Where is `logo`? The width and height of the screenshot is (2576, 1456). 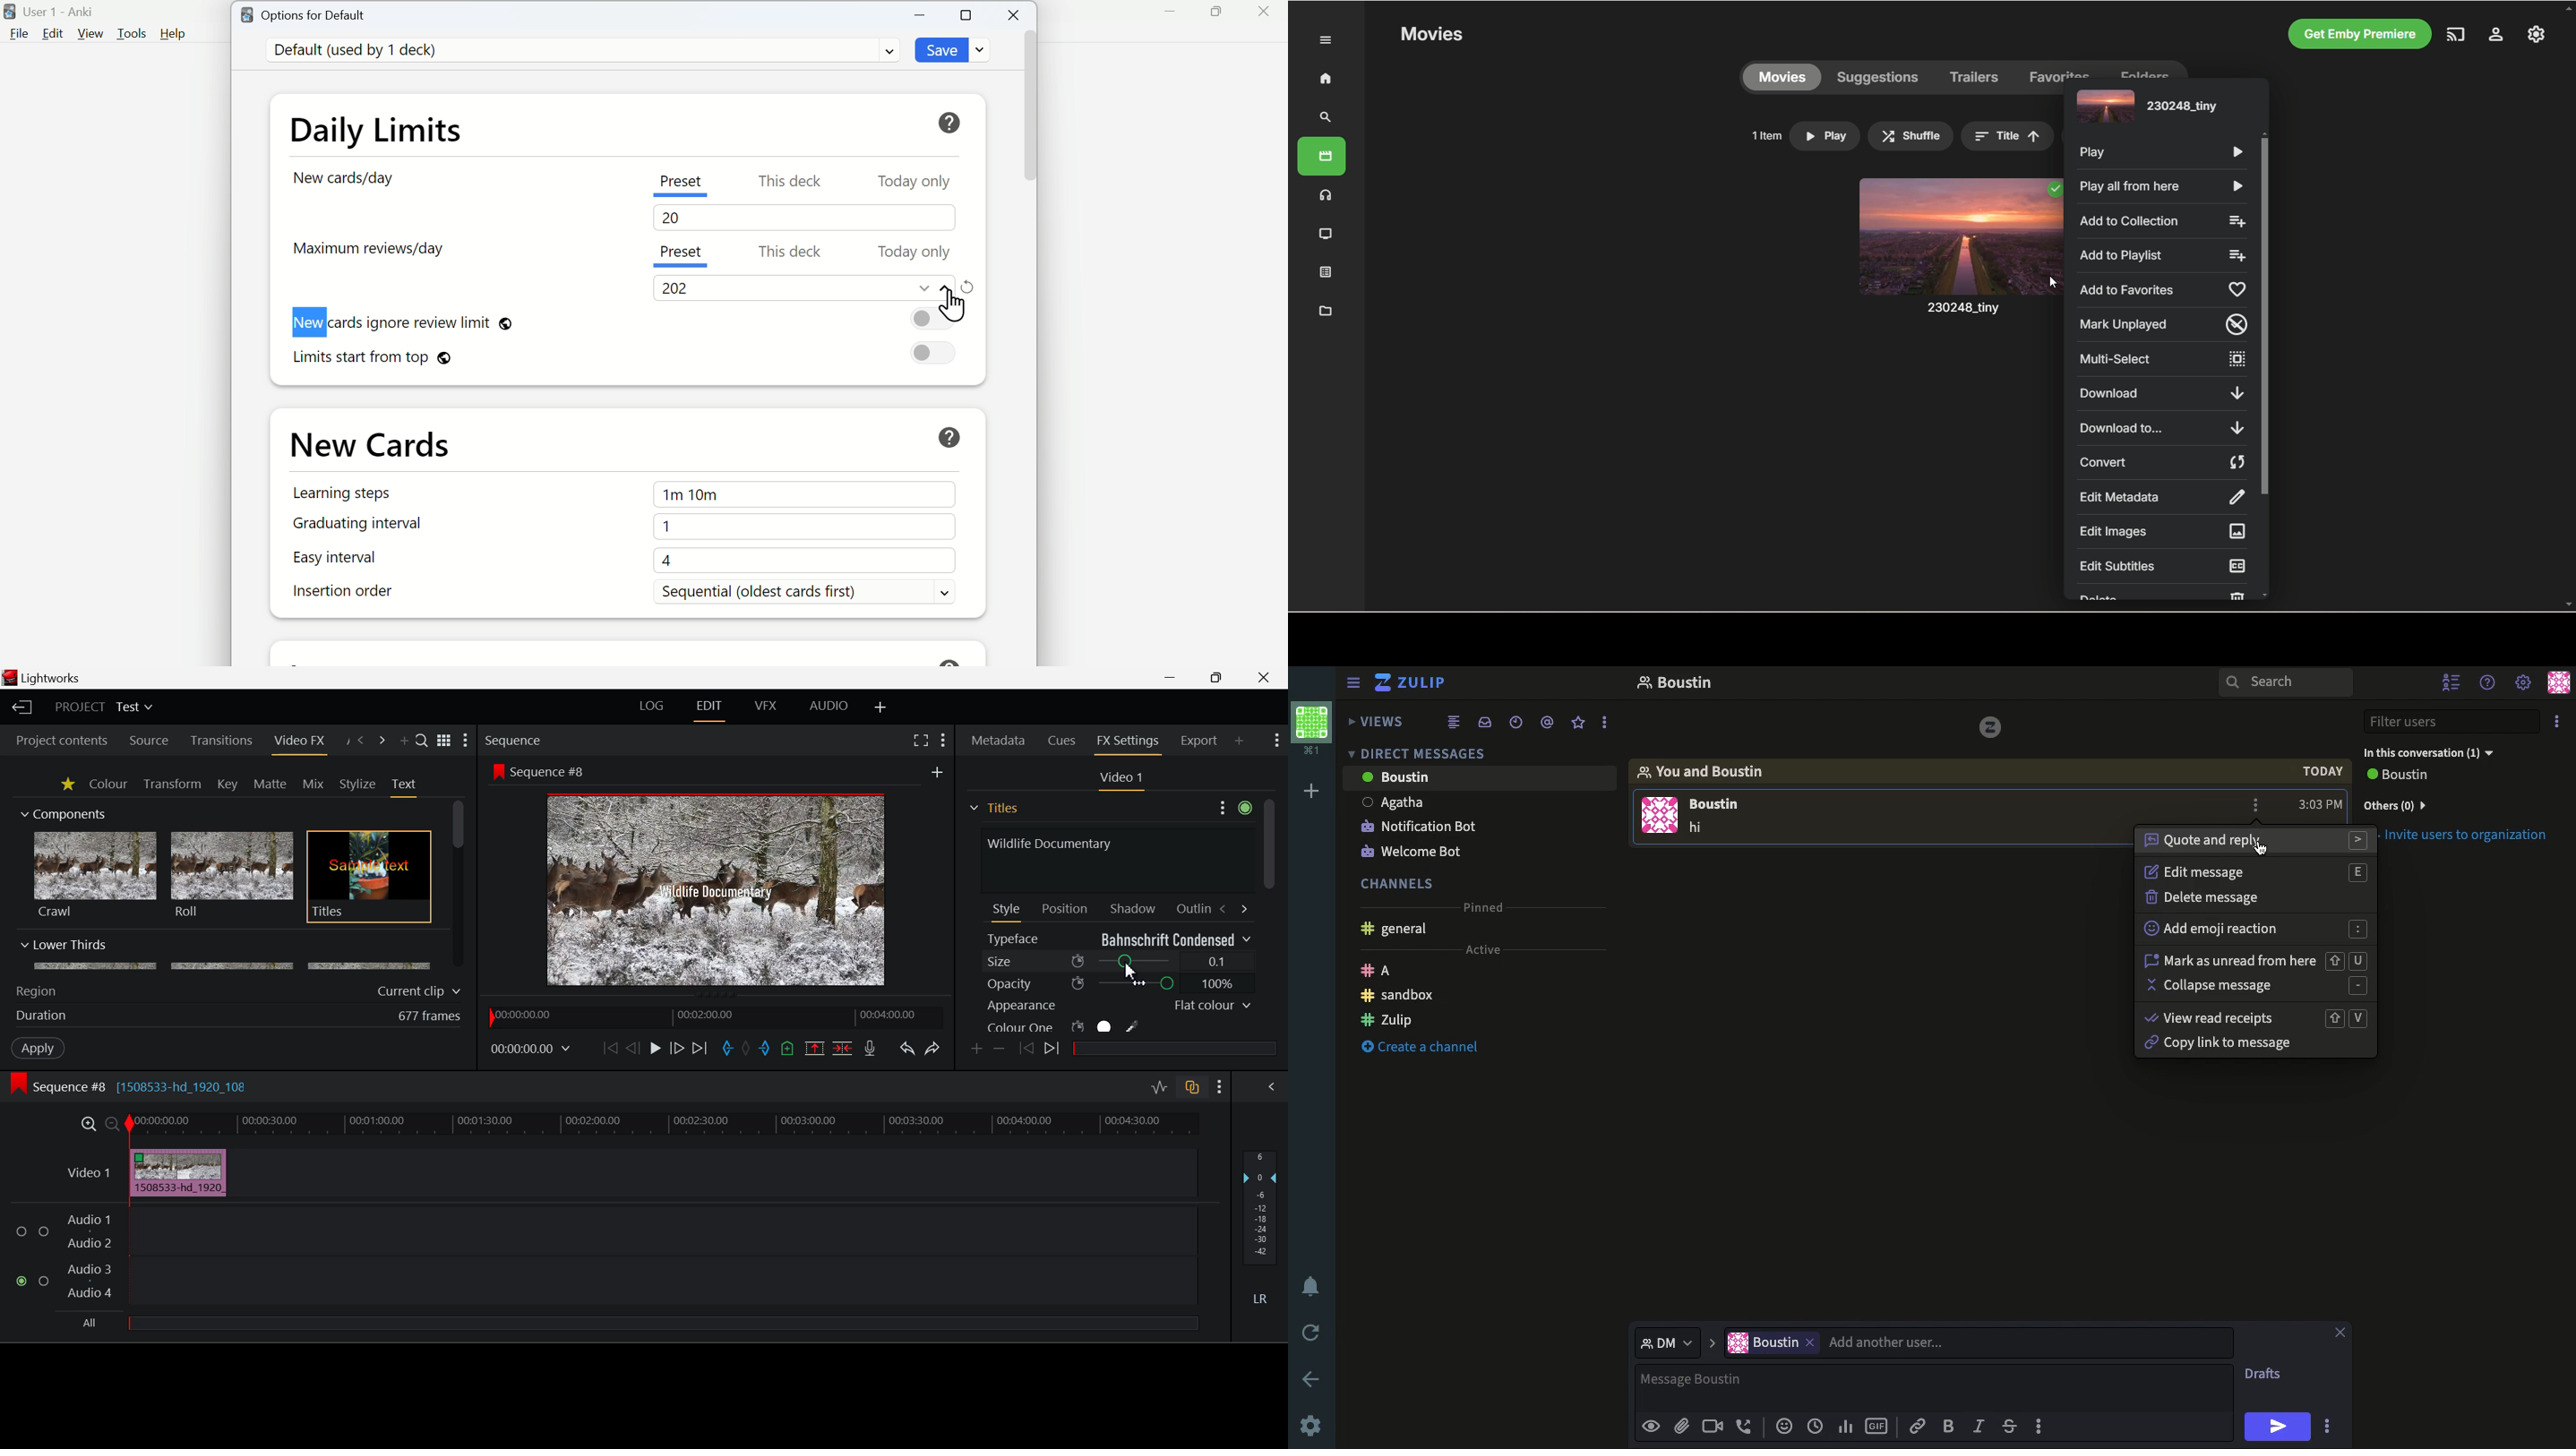 logo is located at coordinates (11, 678).